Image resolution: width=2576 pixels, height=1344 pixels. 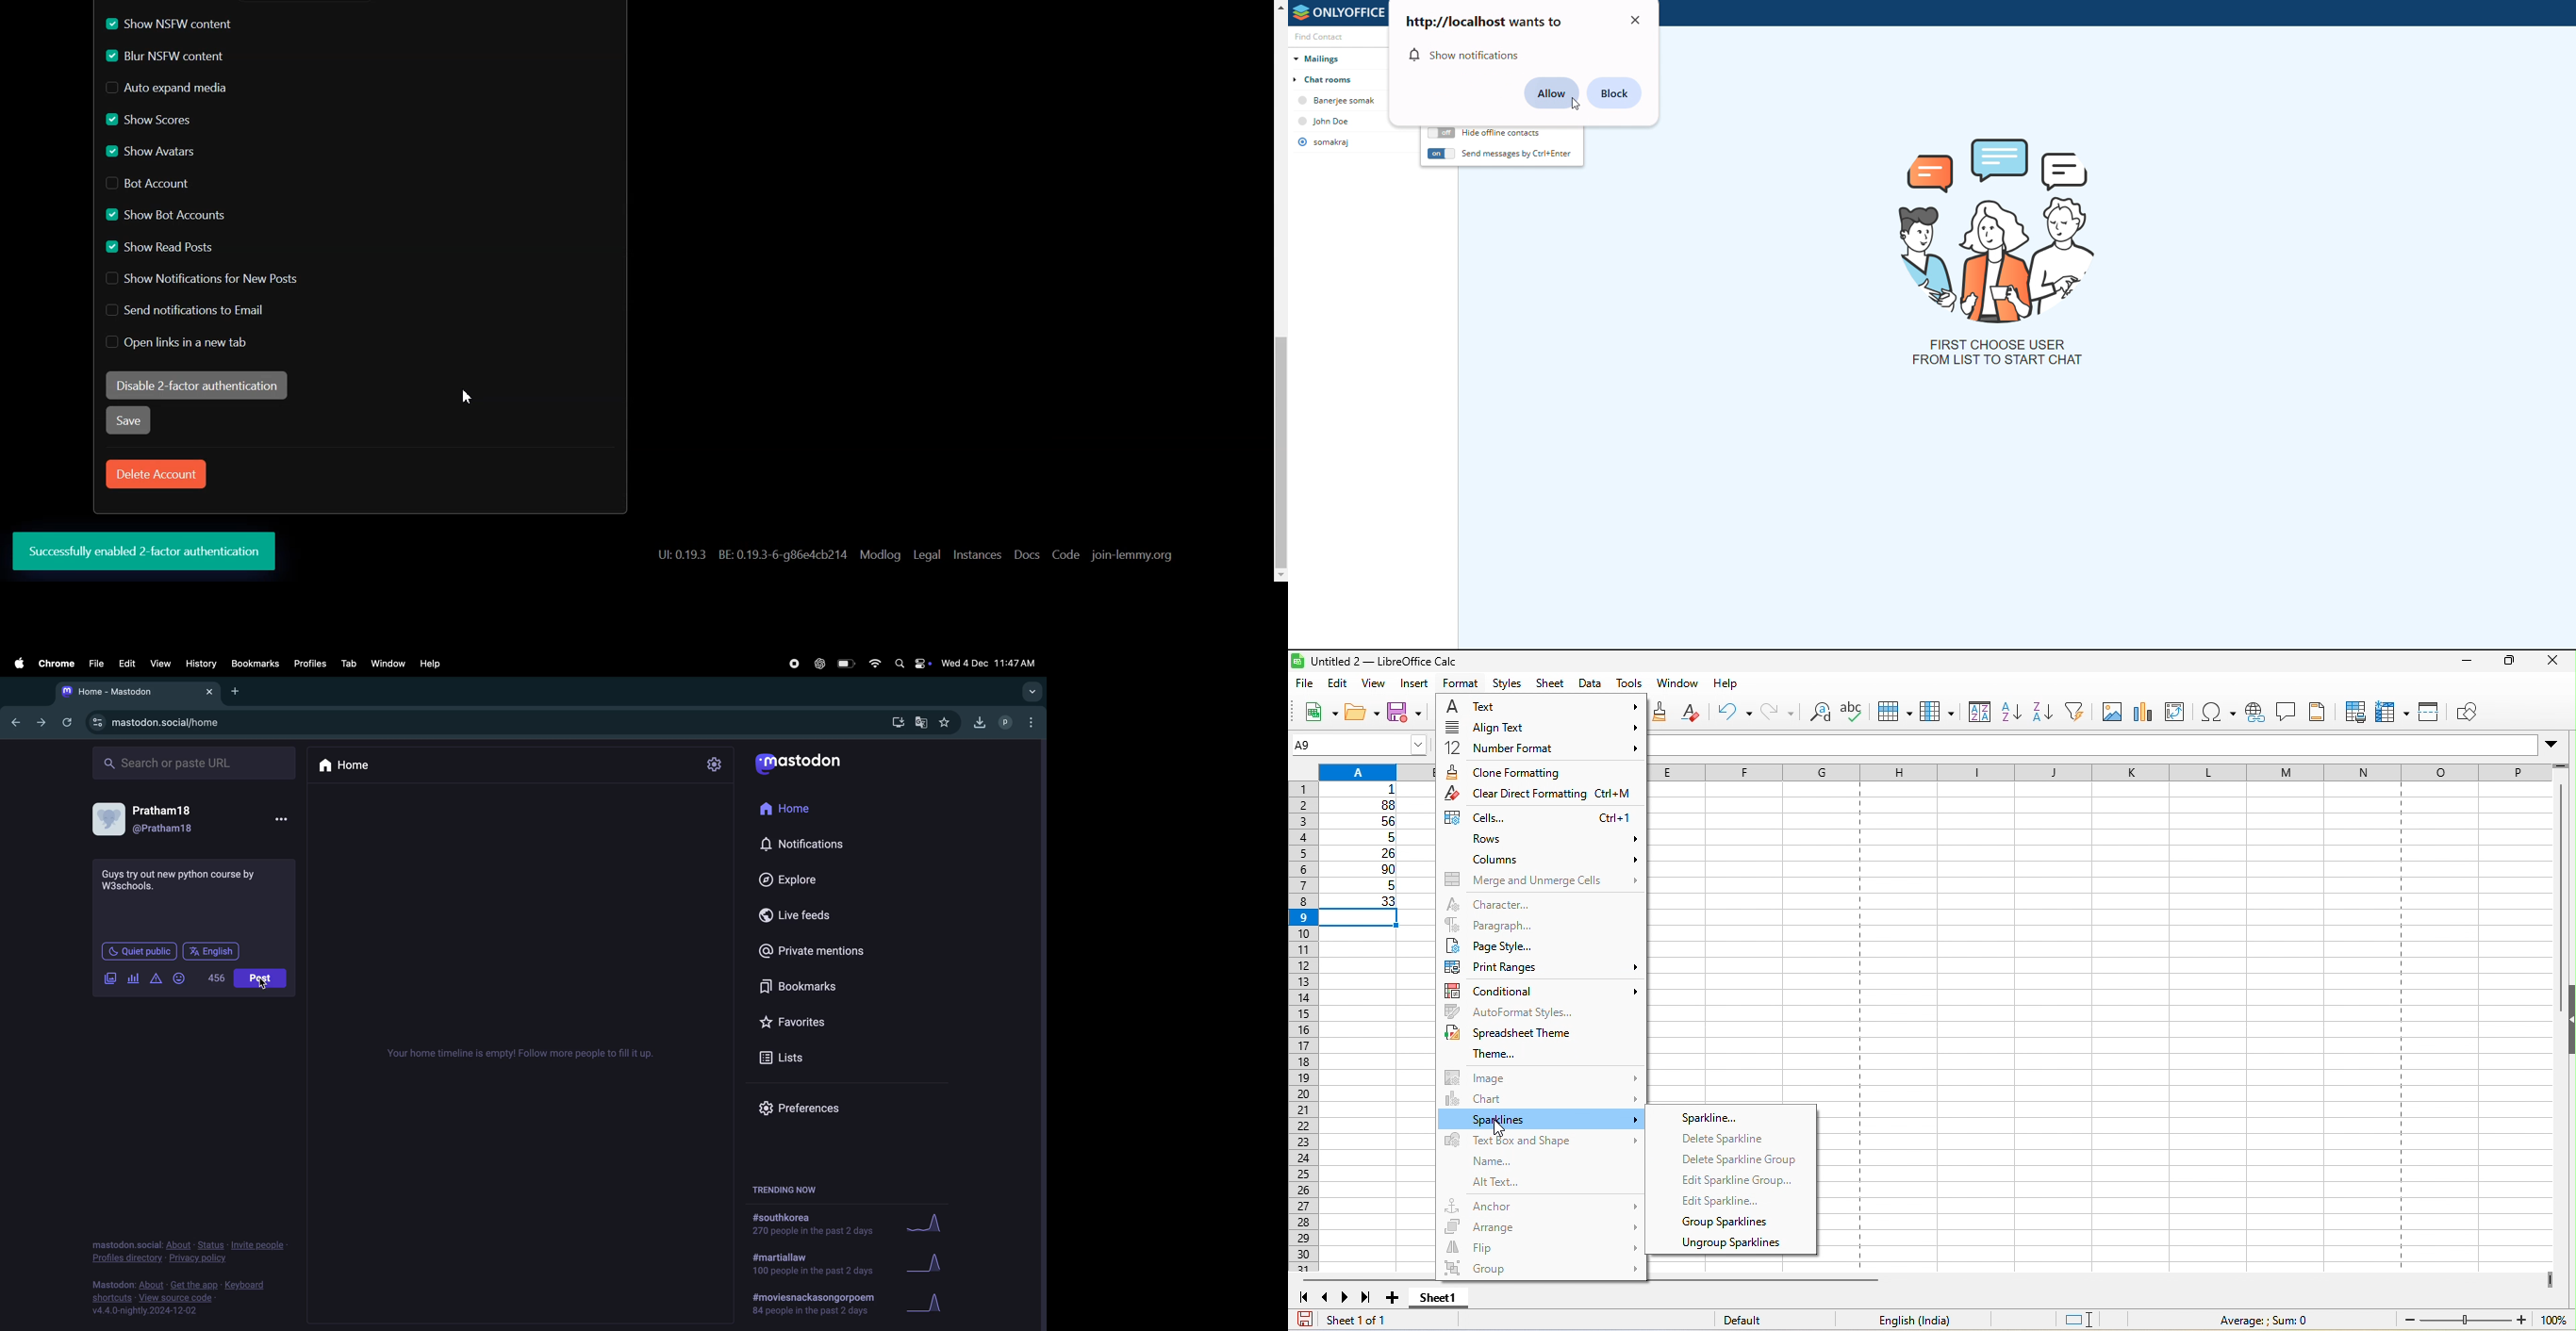 What do you see at coordinates (1541, 879) in the screenshot?
I see `merge unmerge cells` at bounding box center [1541, 879].